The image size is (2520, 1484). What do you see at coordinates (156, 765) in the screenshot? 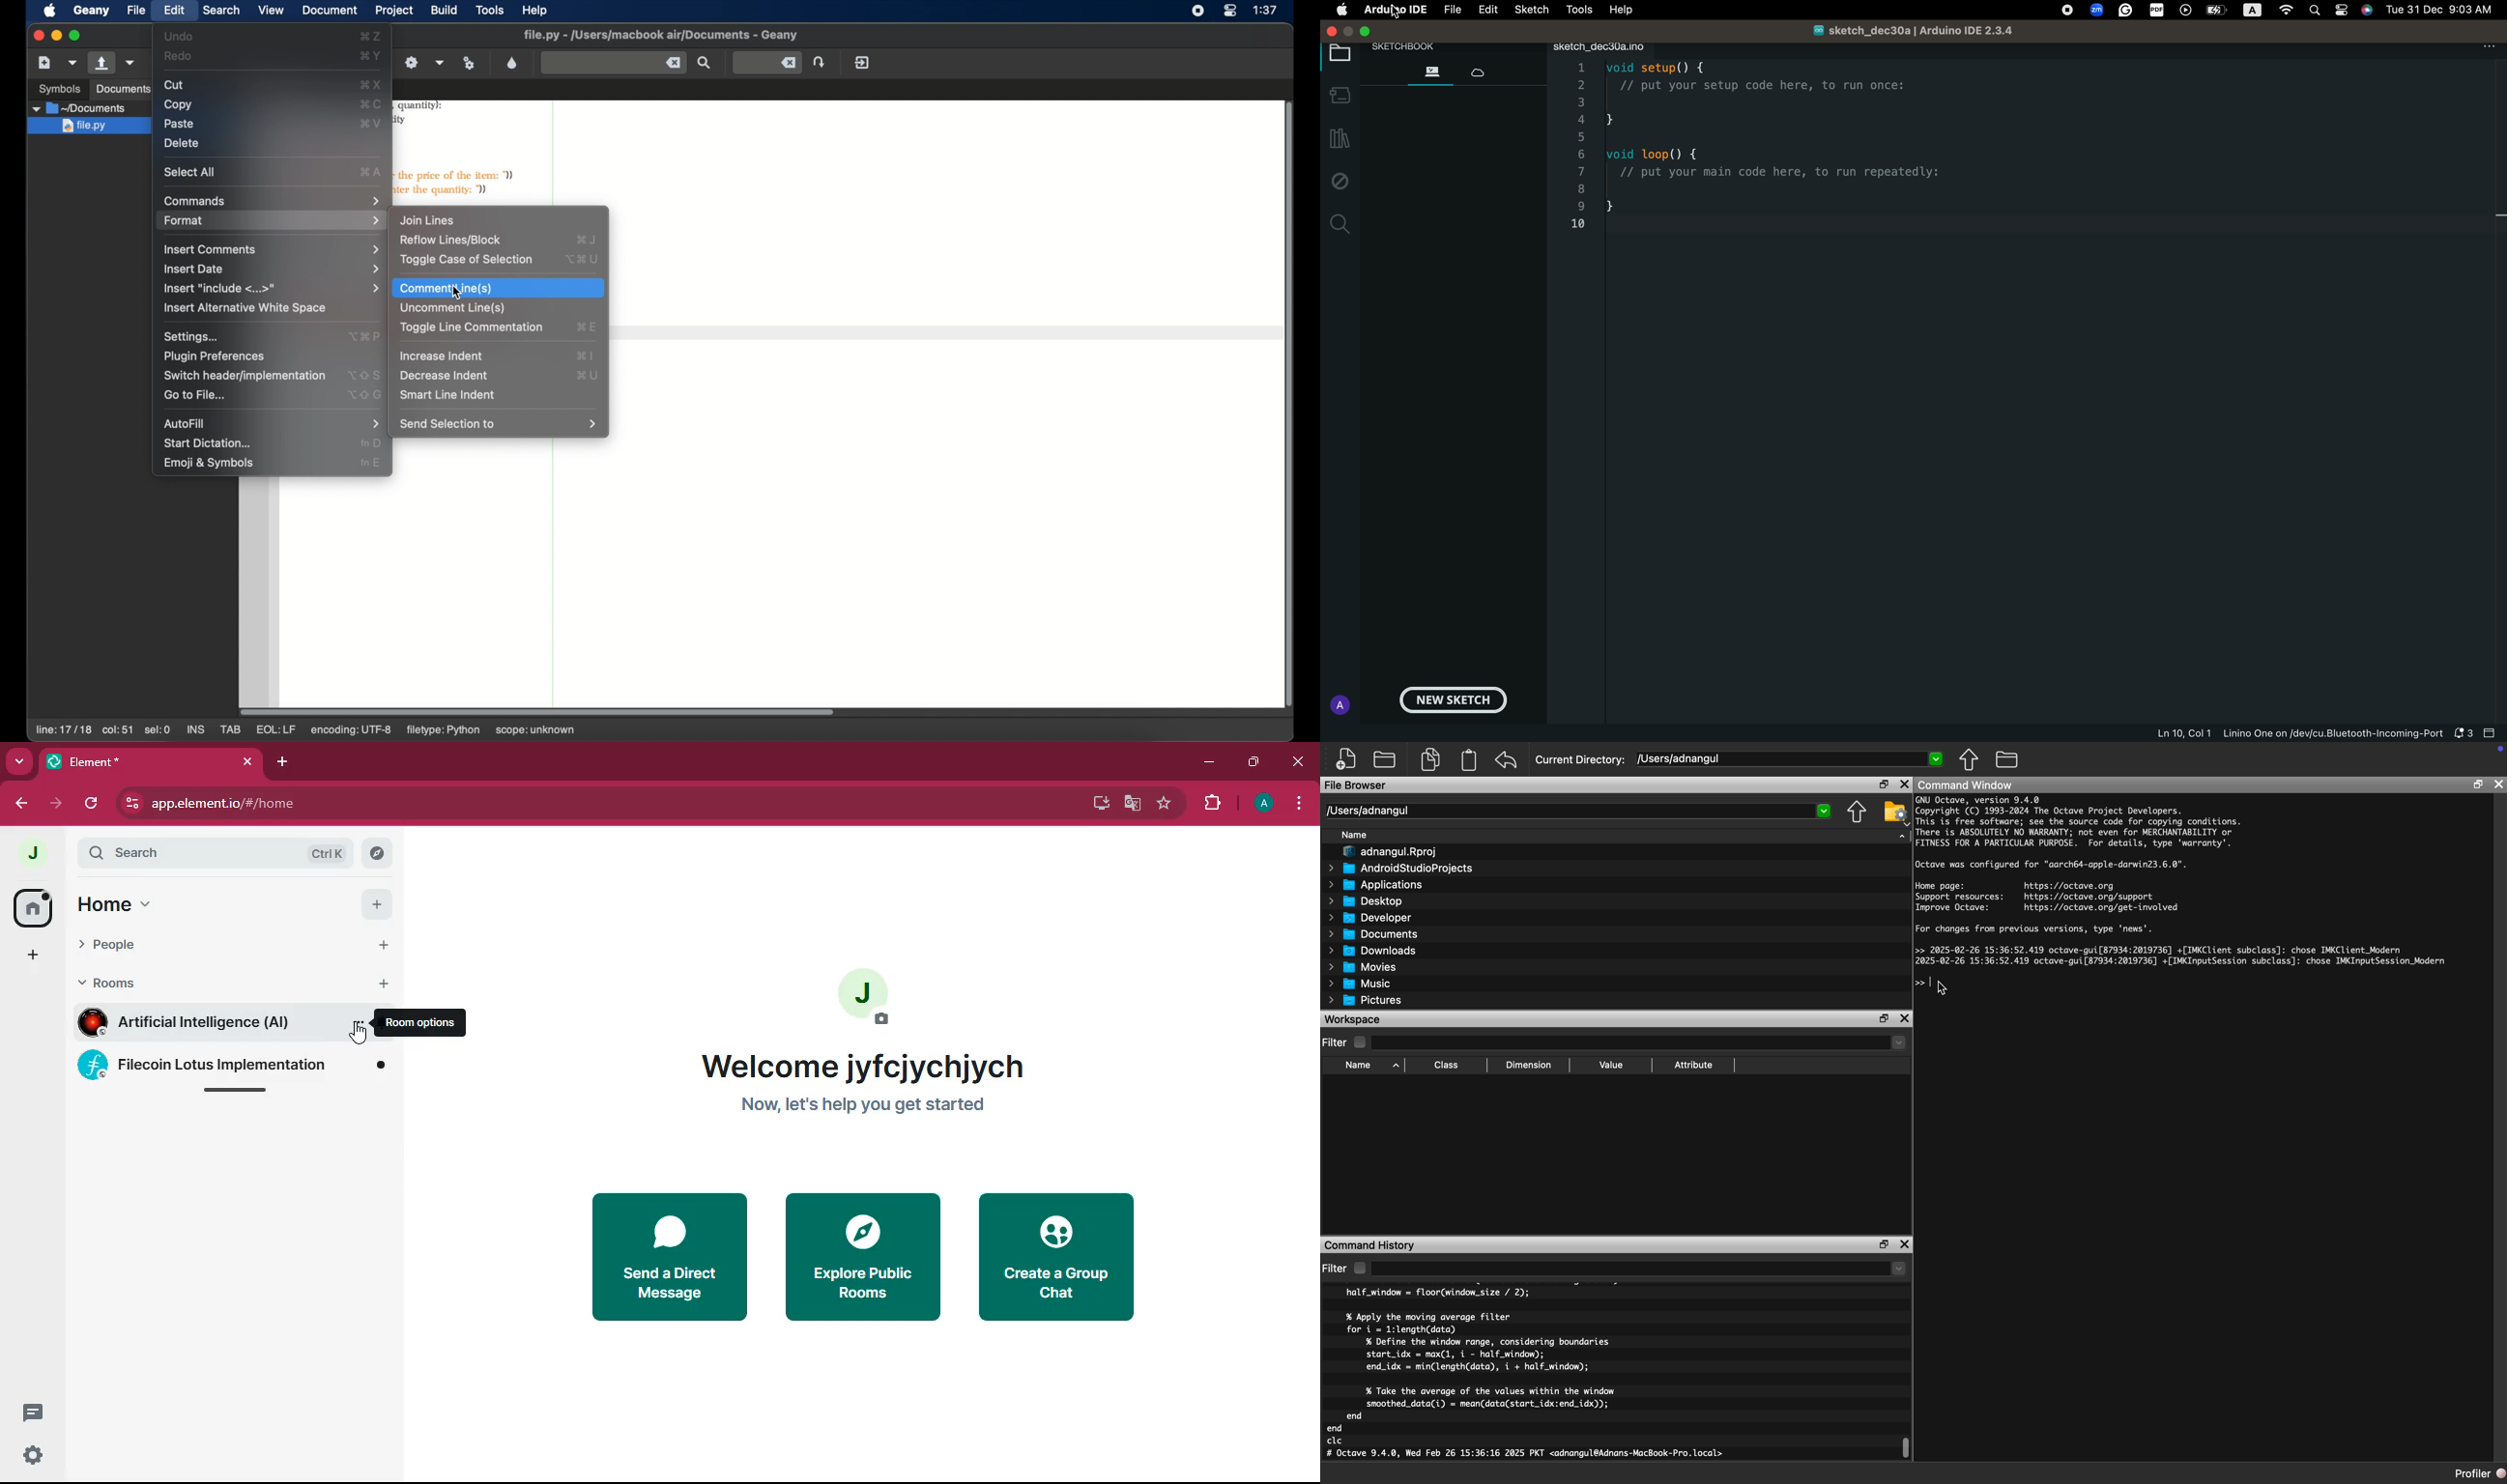
I see `tab` at bounding box center [156, 765].